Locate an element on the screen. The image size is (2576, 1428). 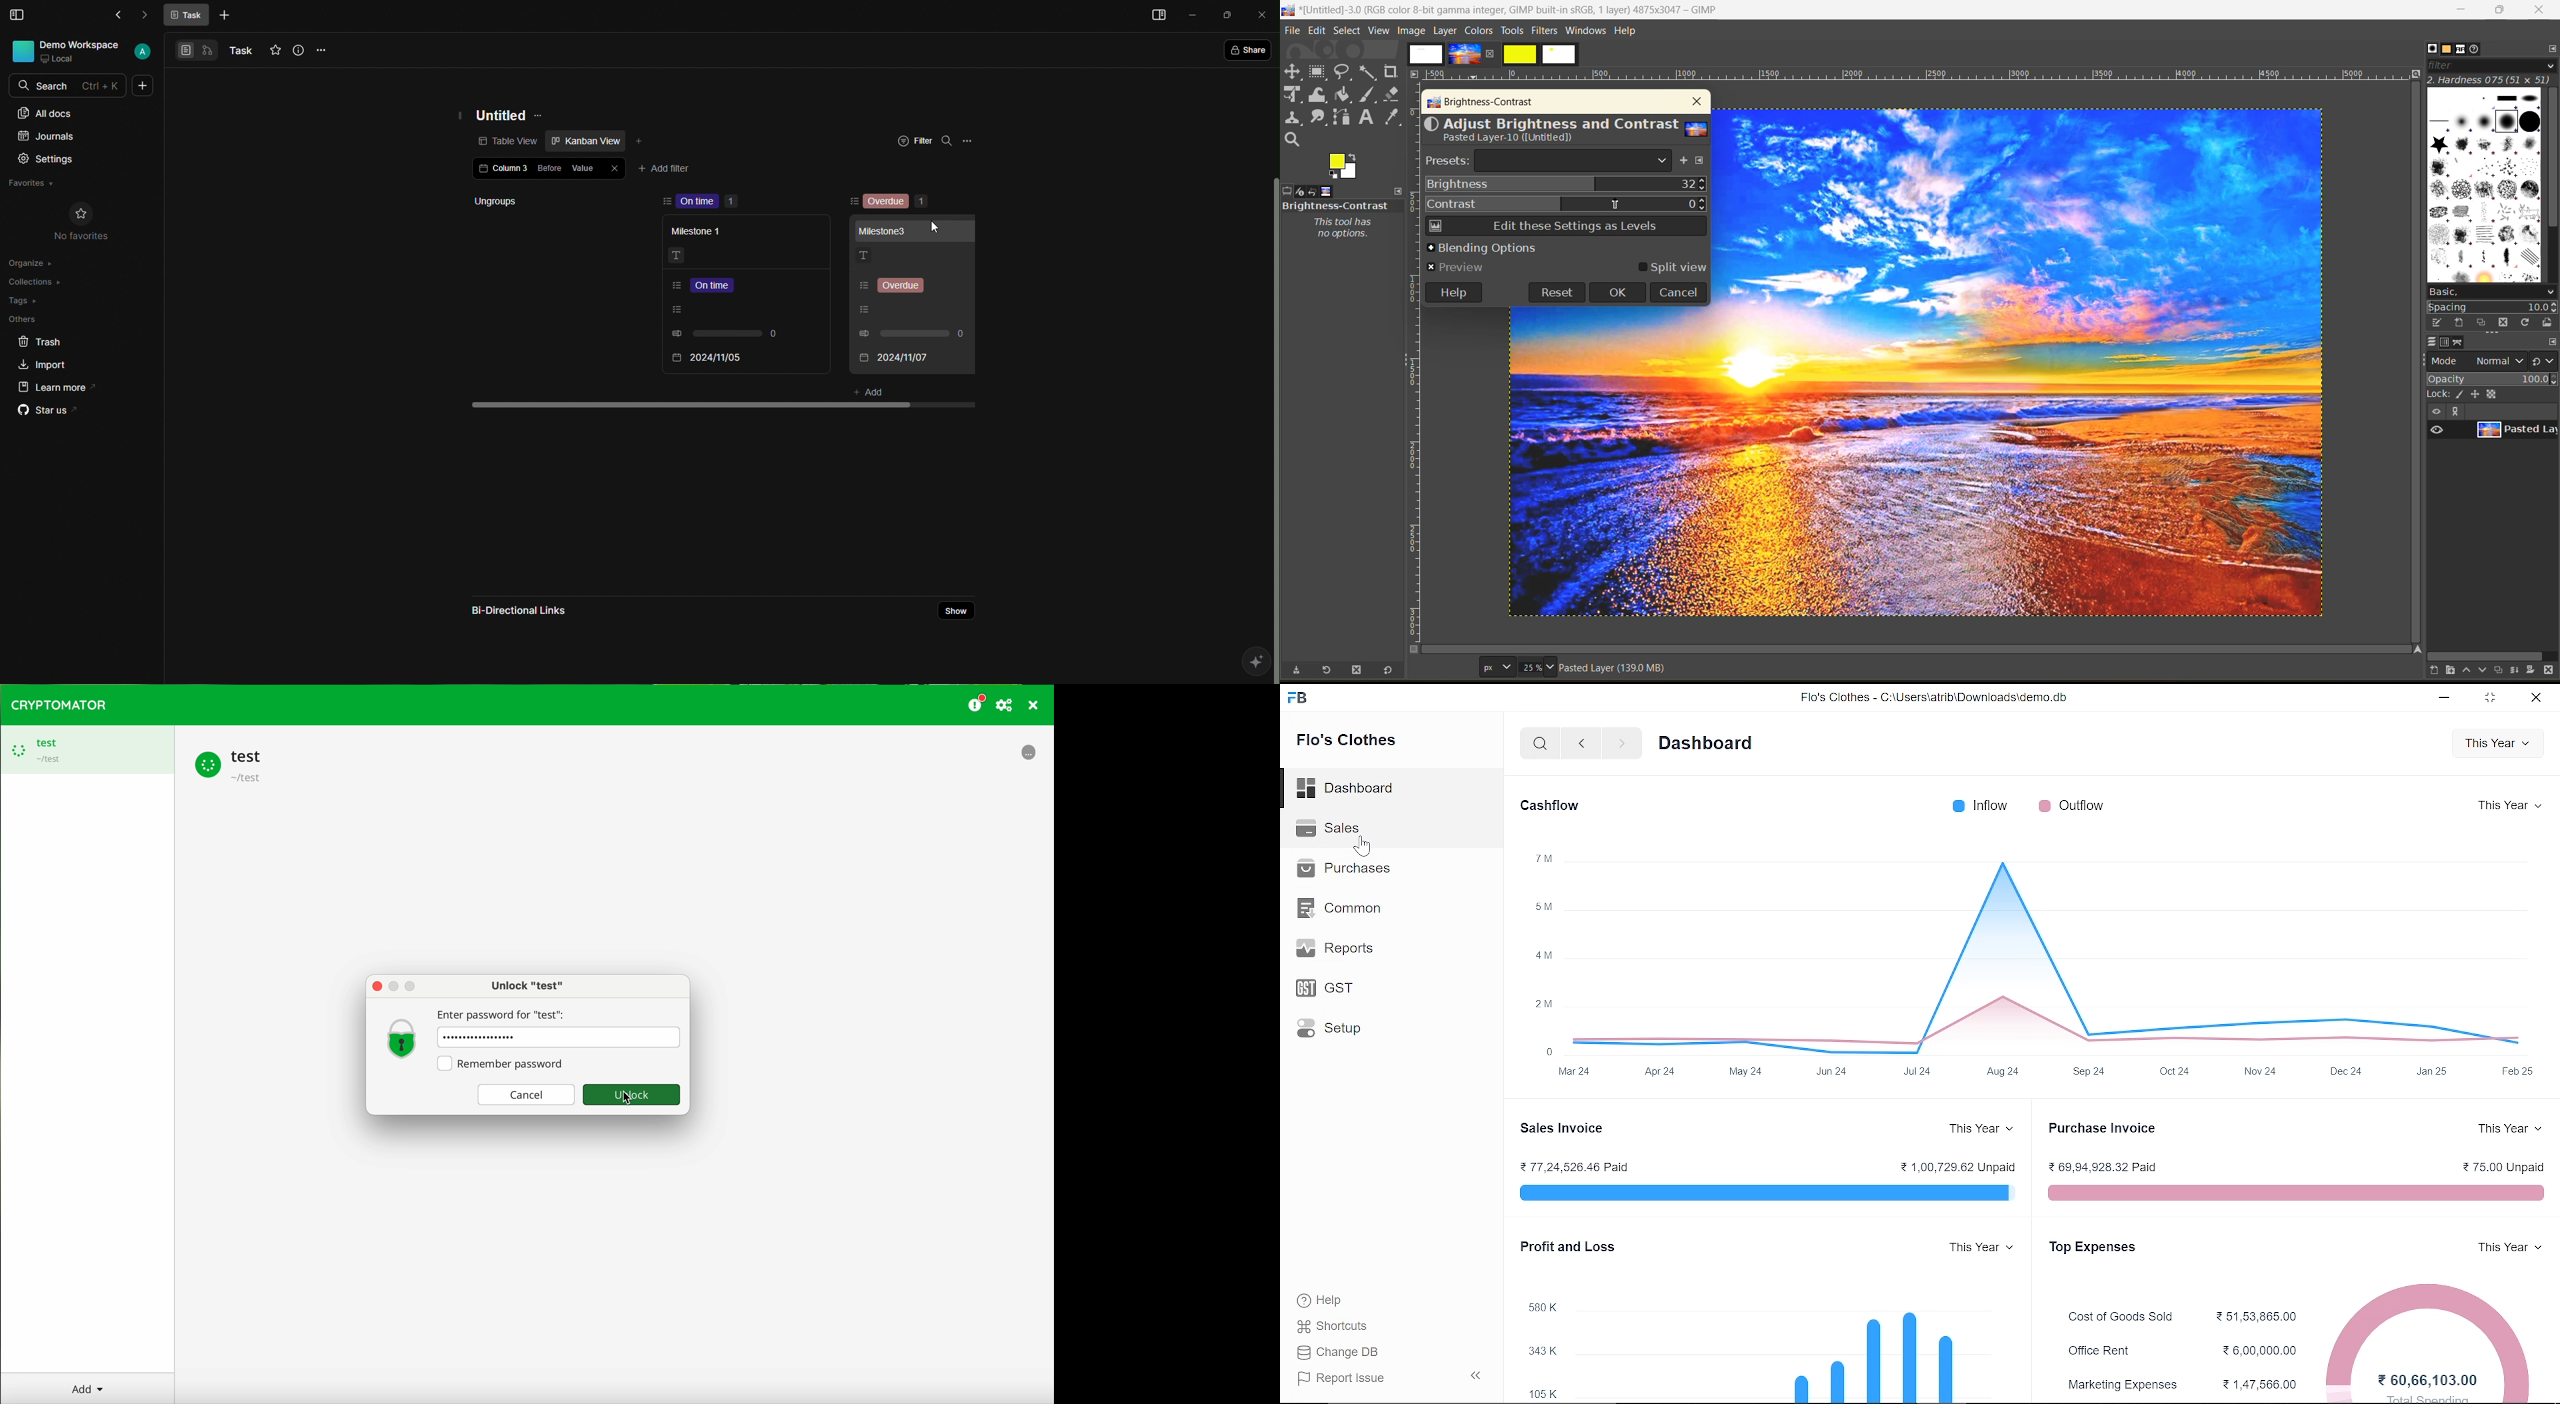
blur line is located at coordinates (1766, 1194).